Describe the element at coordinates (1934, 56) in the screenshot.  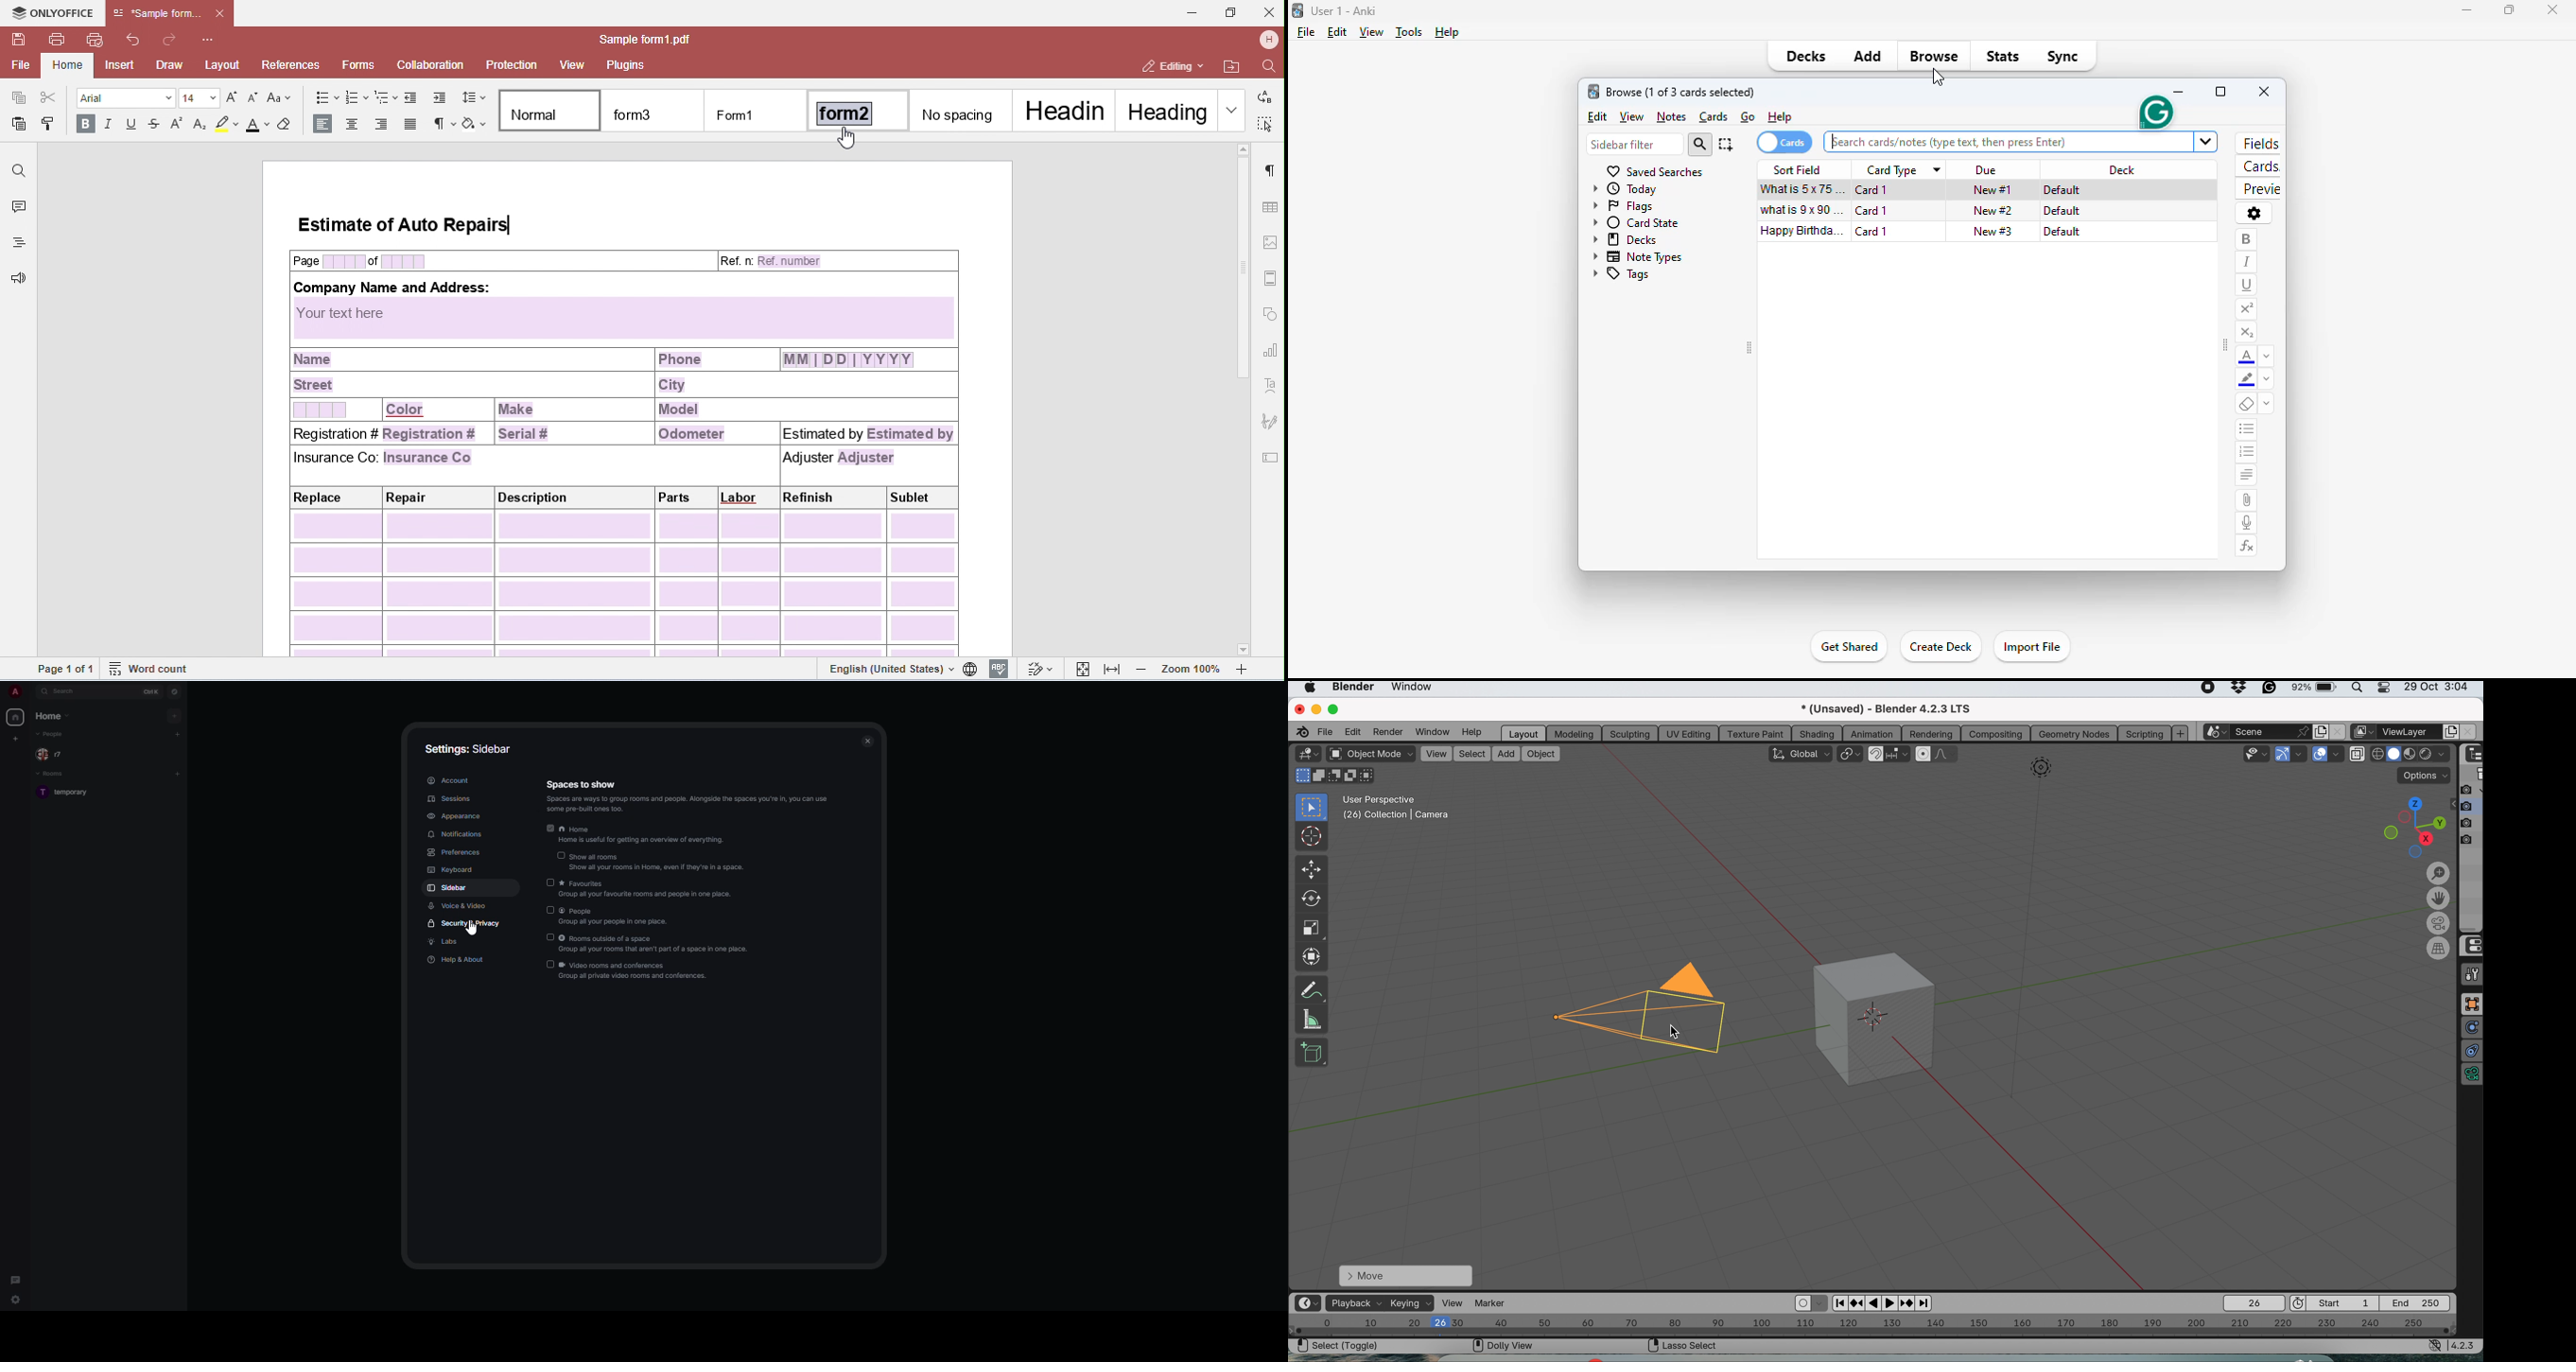
I see `browse` at that location.